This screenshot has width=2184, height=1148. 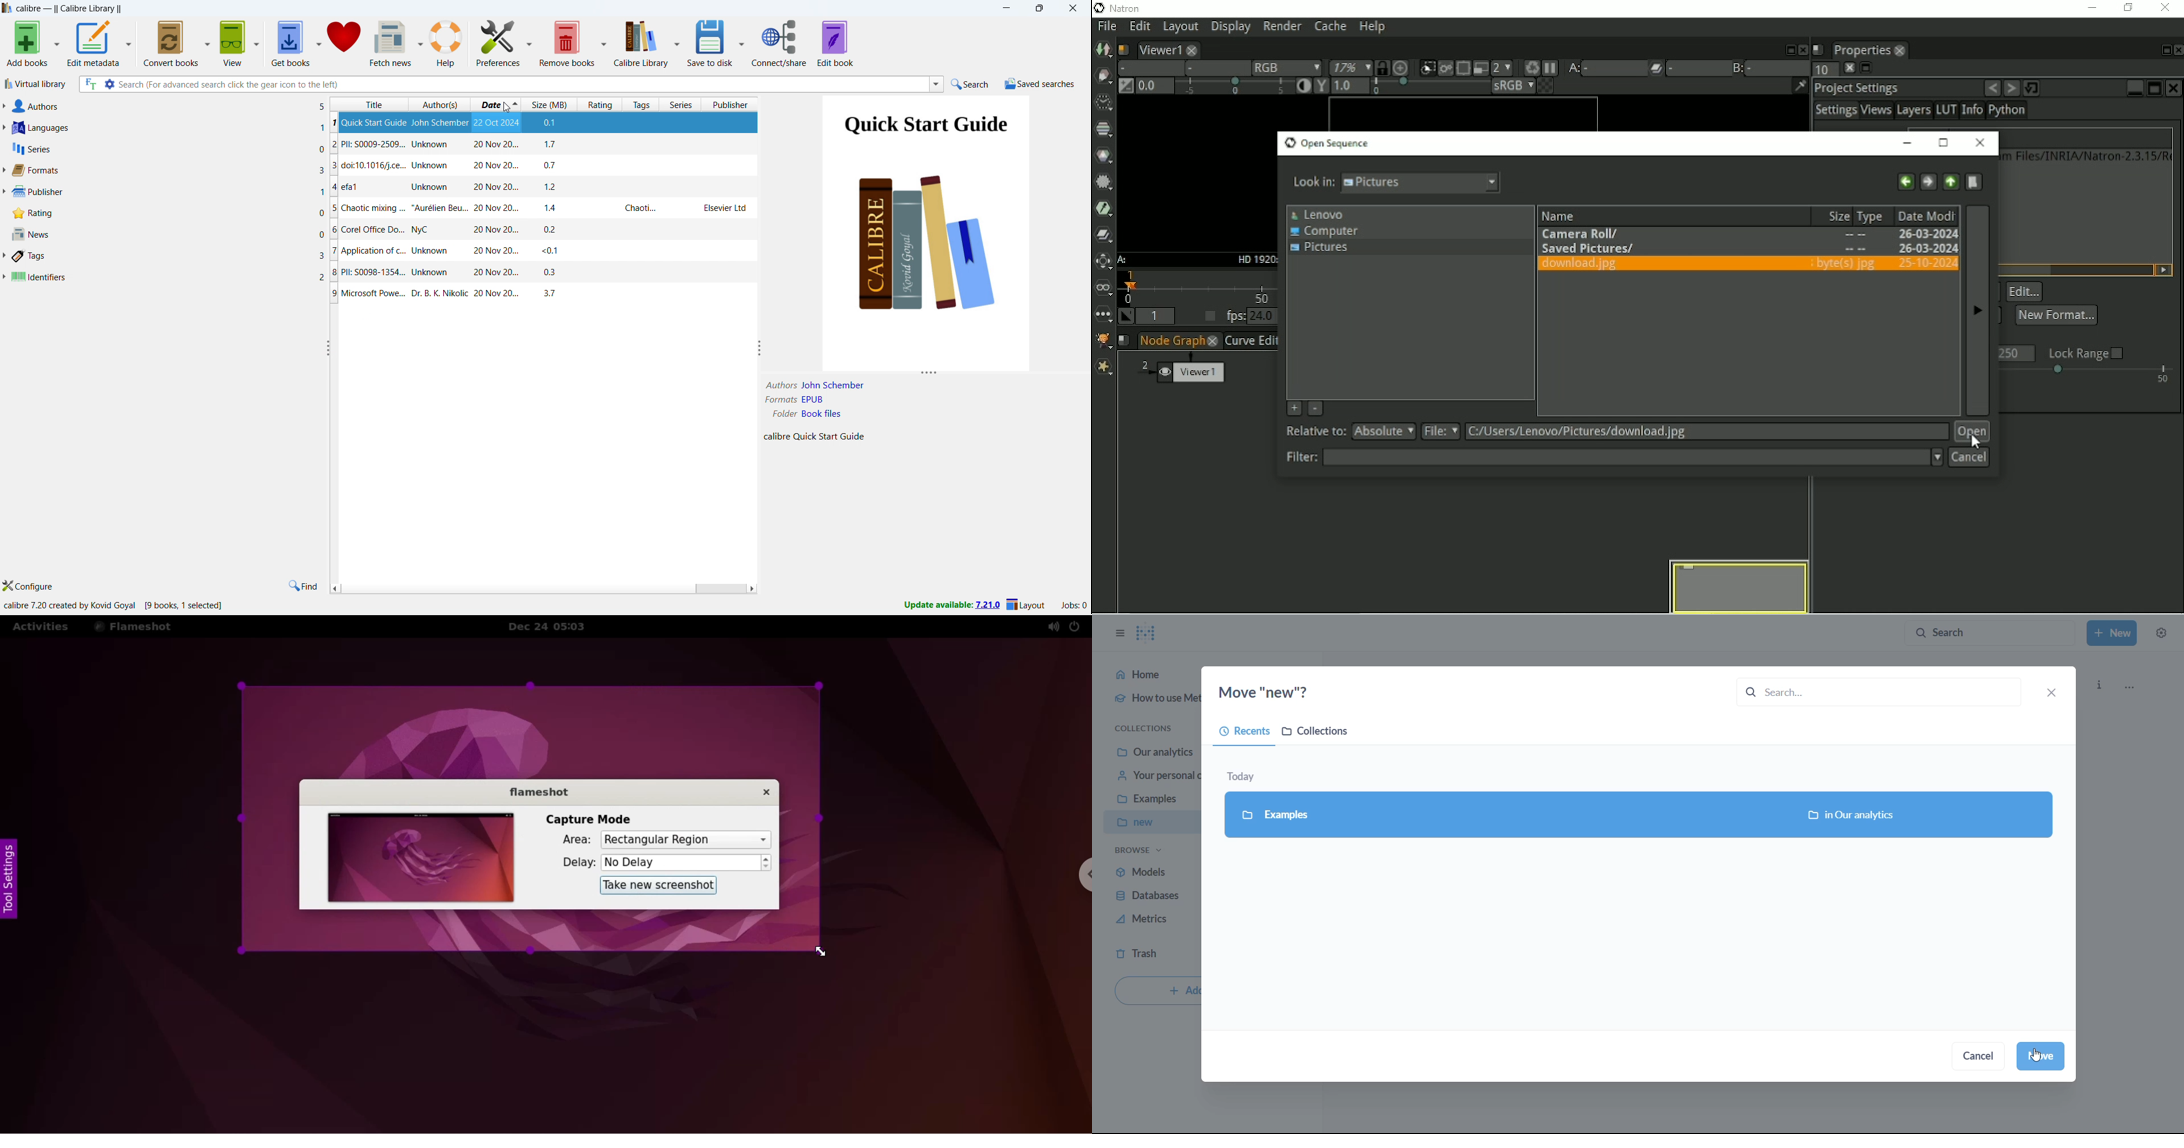 What do you see at coordinates (170, 106) in the screenshot?
I see `authors` at bounding box center [170, 106].